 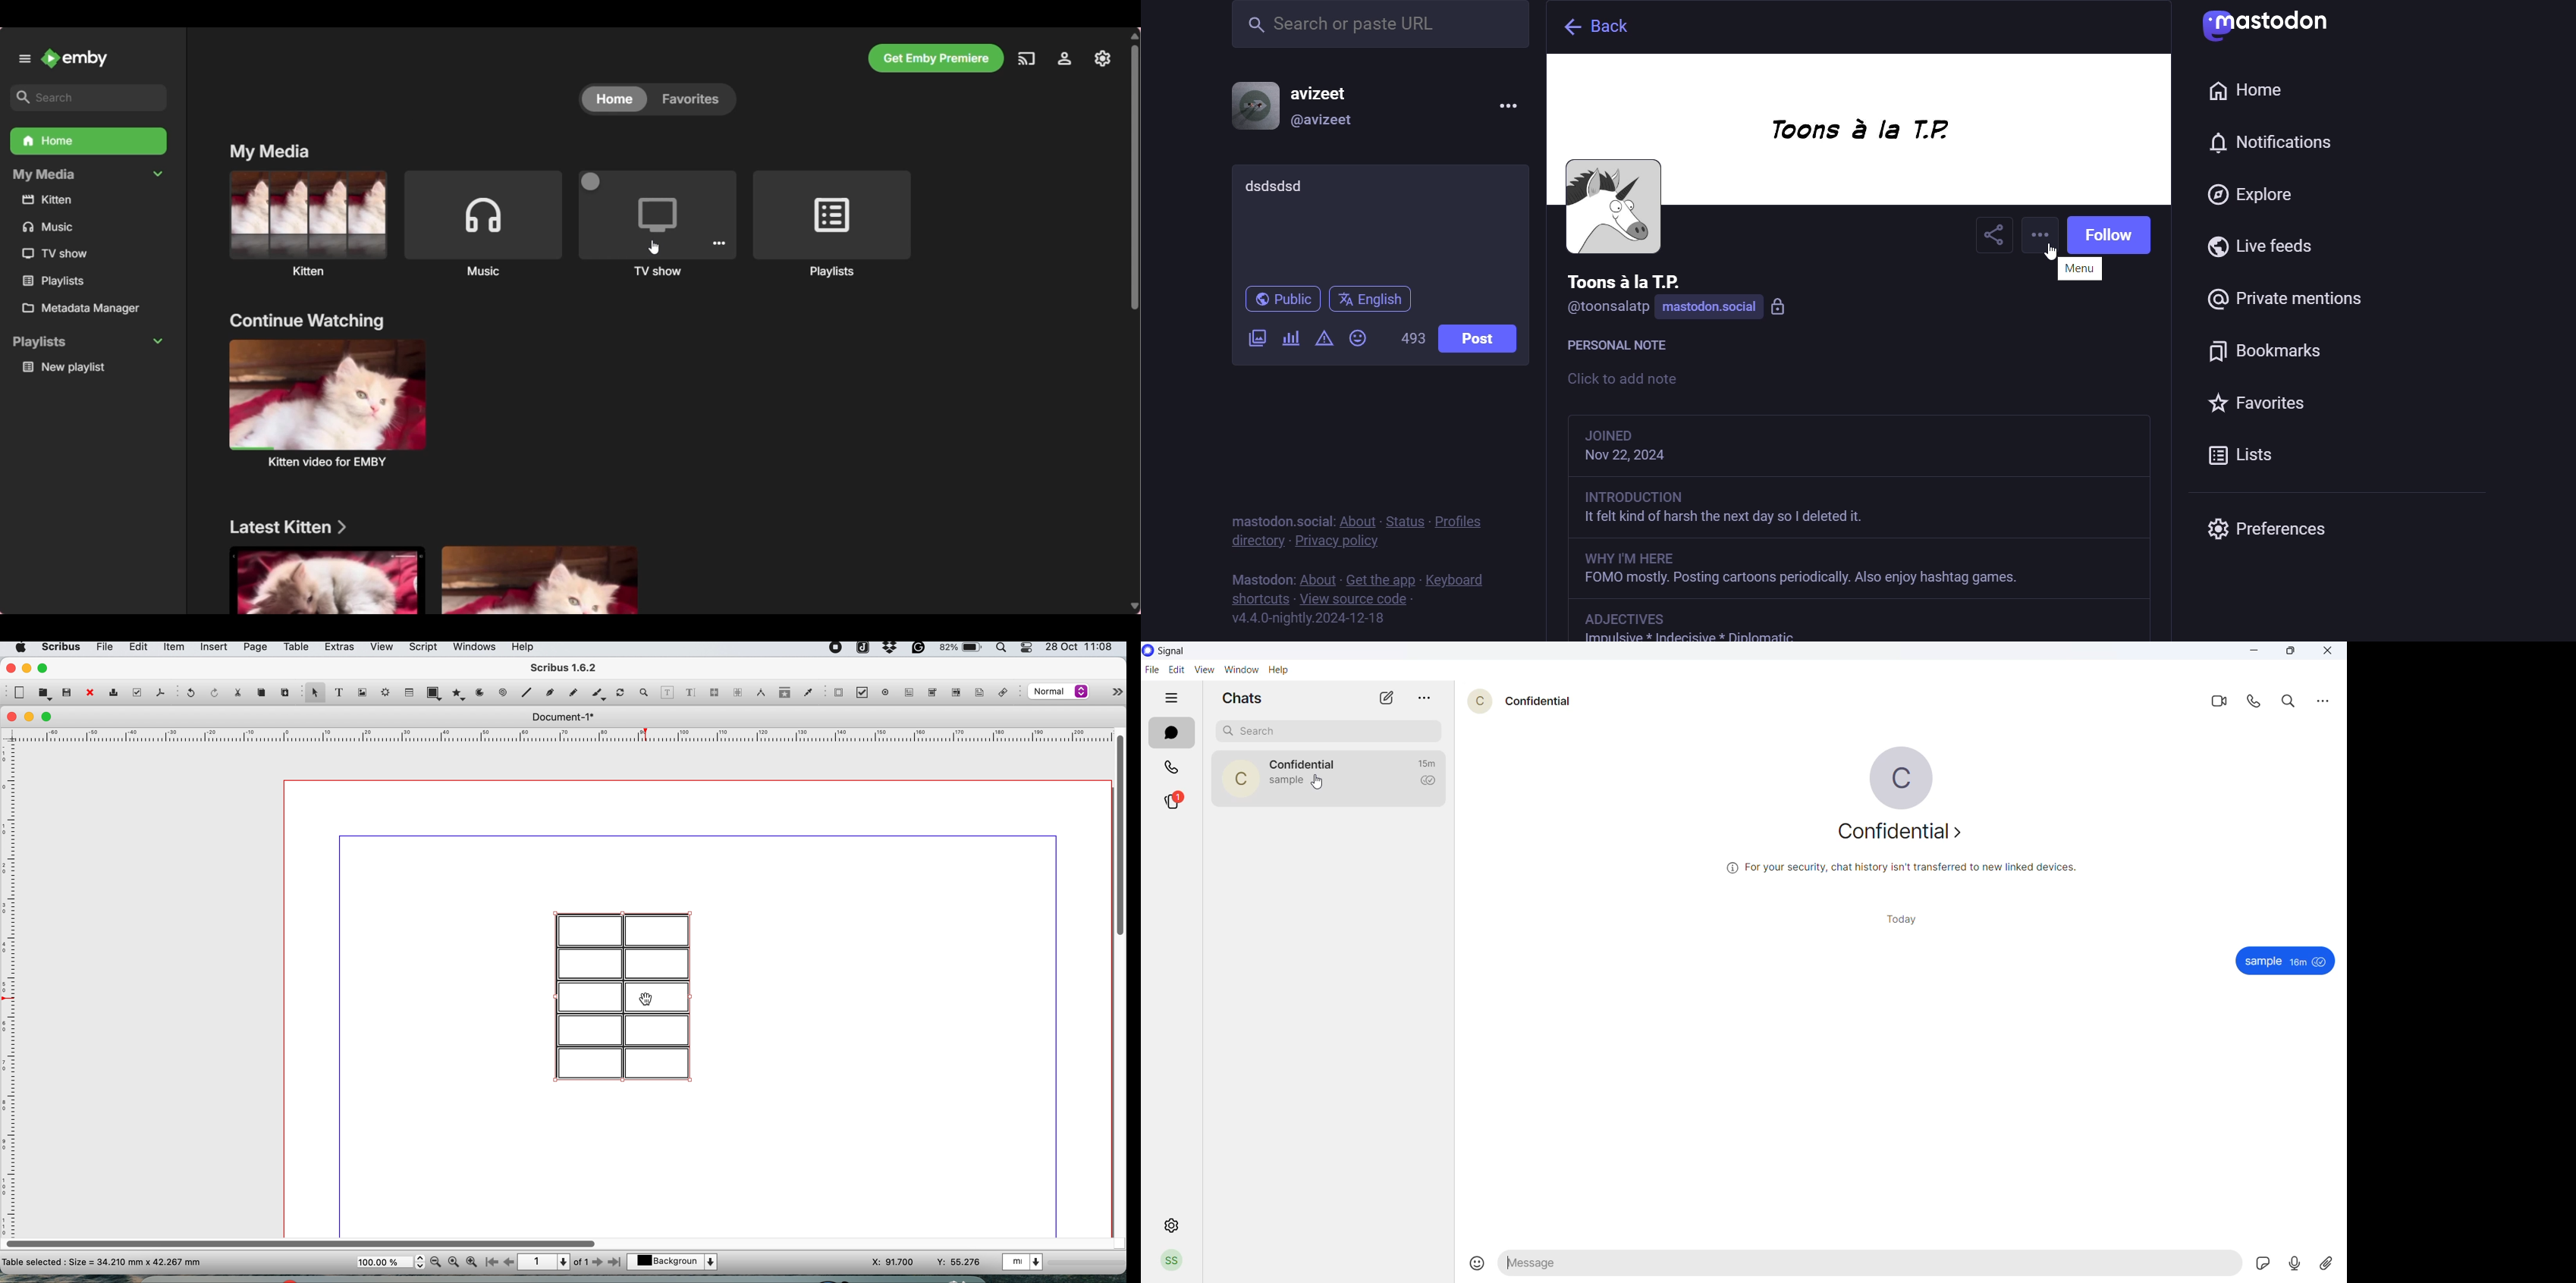 What do you see at coordinates (1607, 311) in the screenshot?
I see `@username` at bounding box center [1607, 311].